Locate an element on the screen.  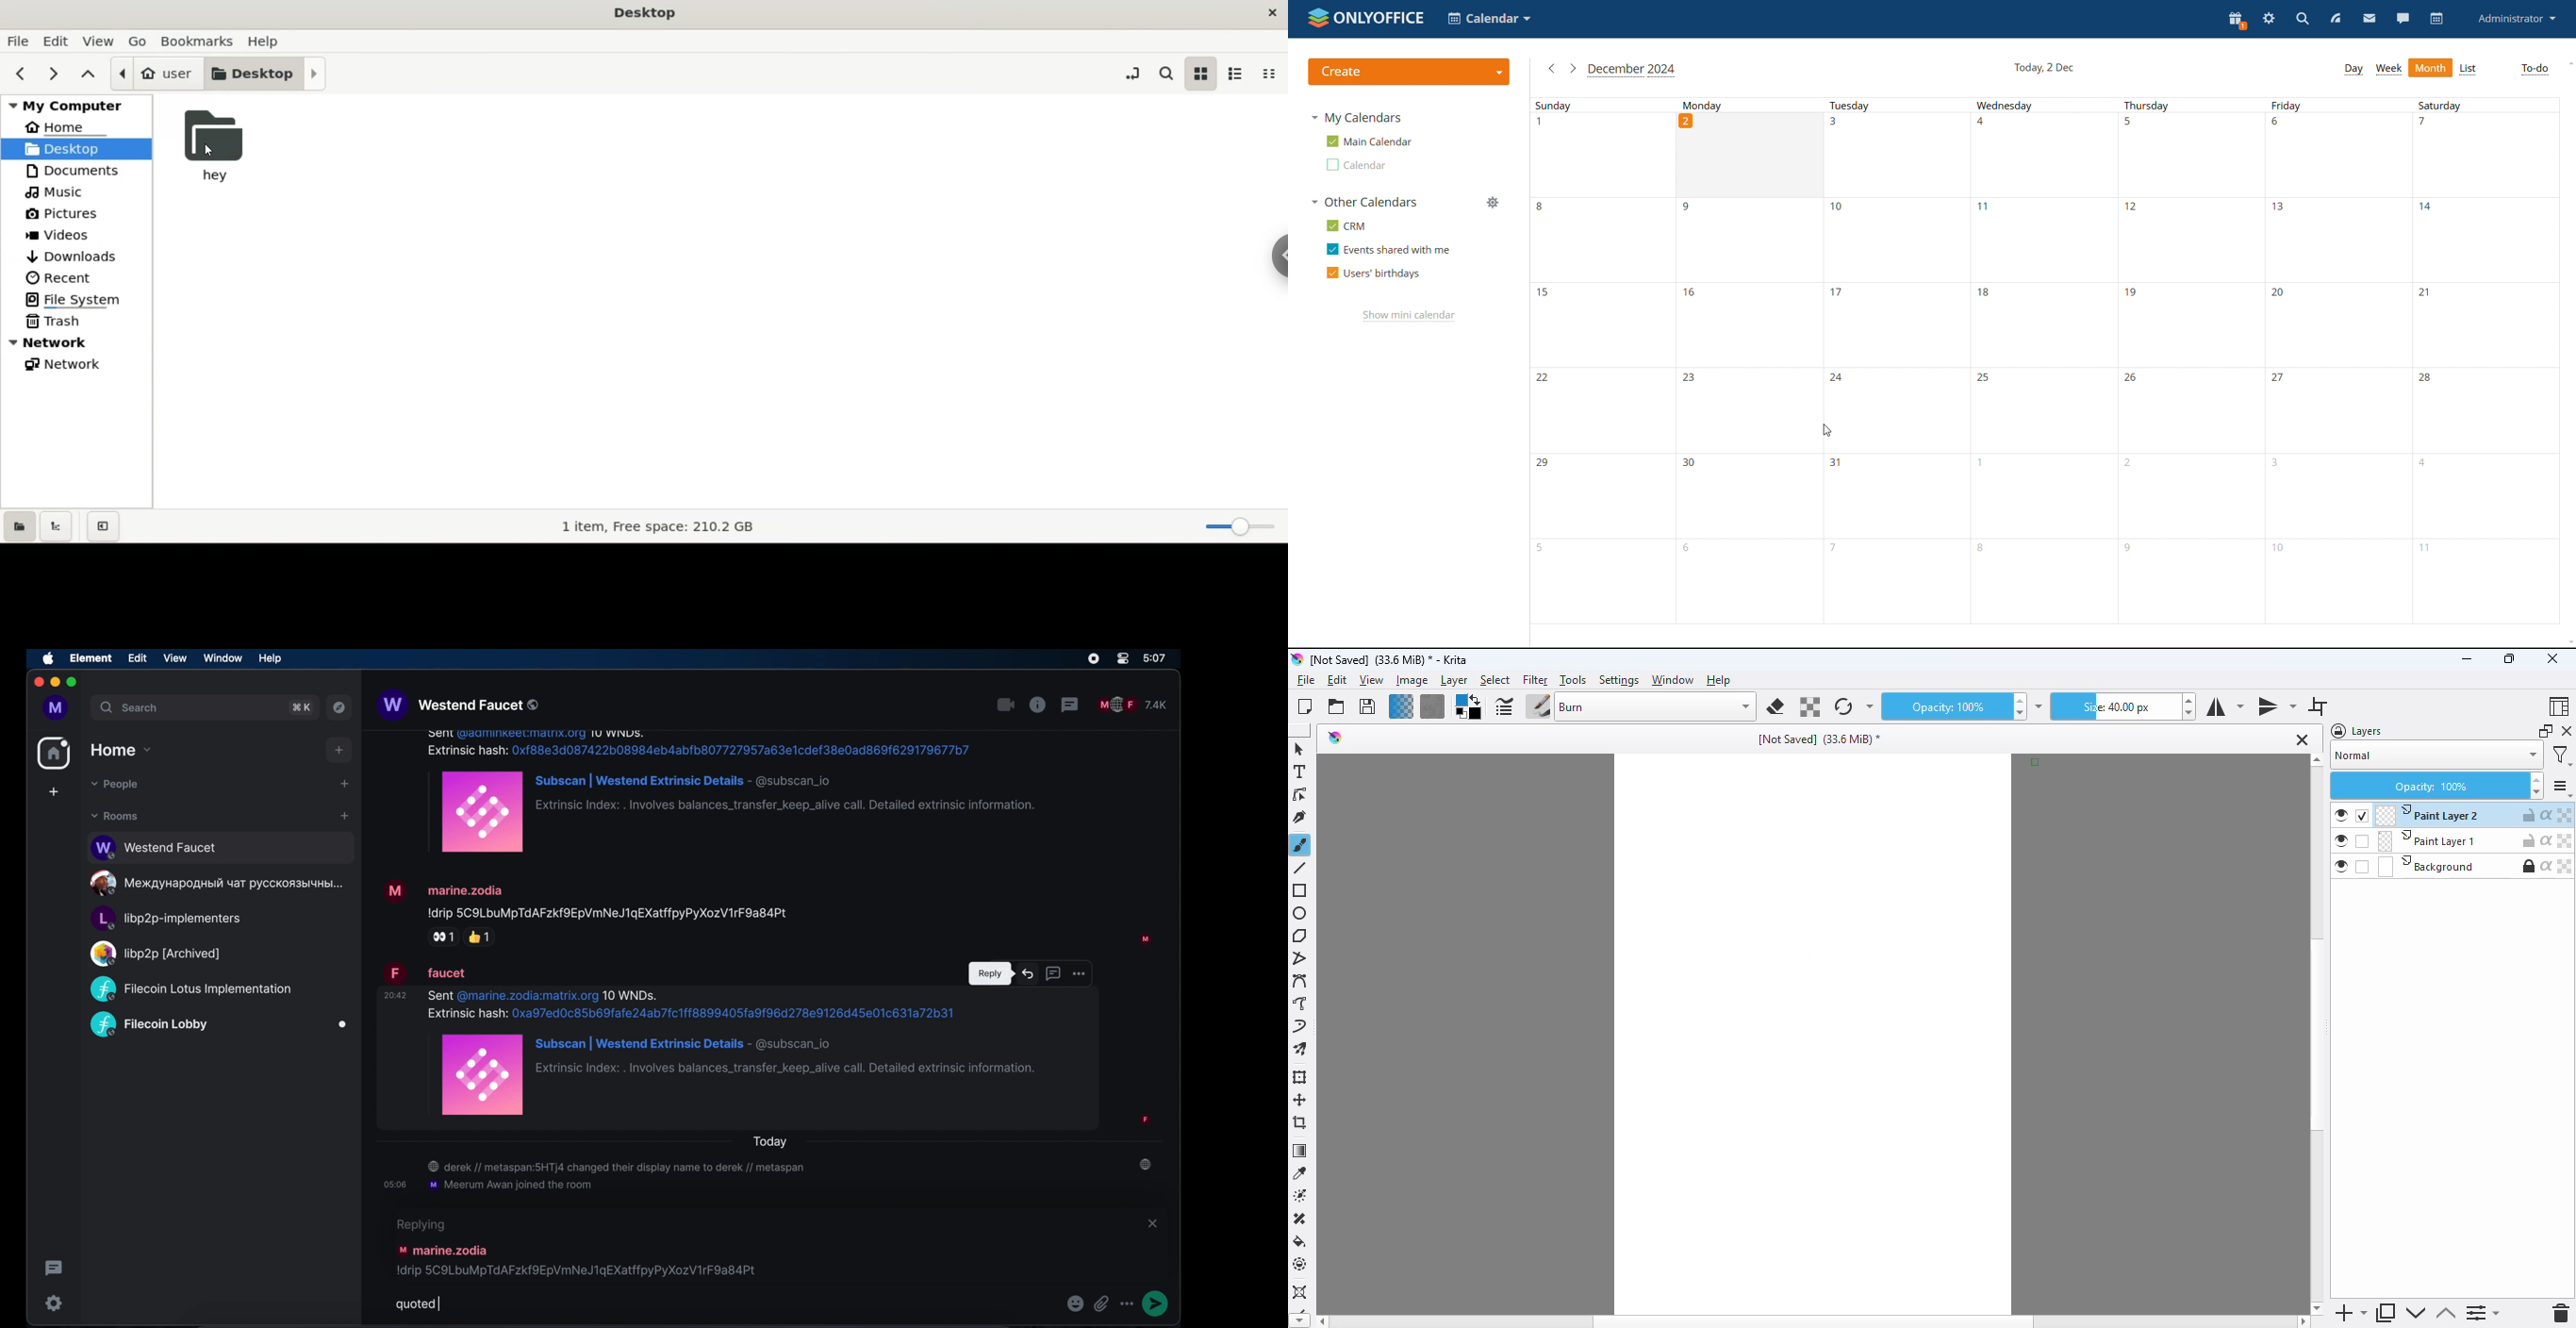
text tool is located at coordinates (1299, 772).